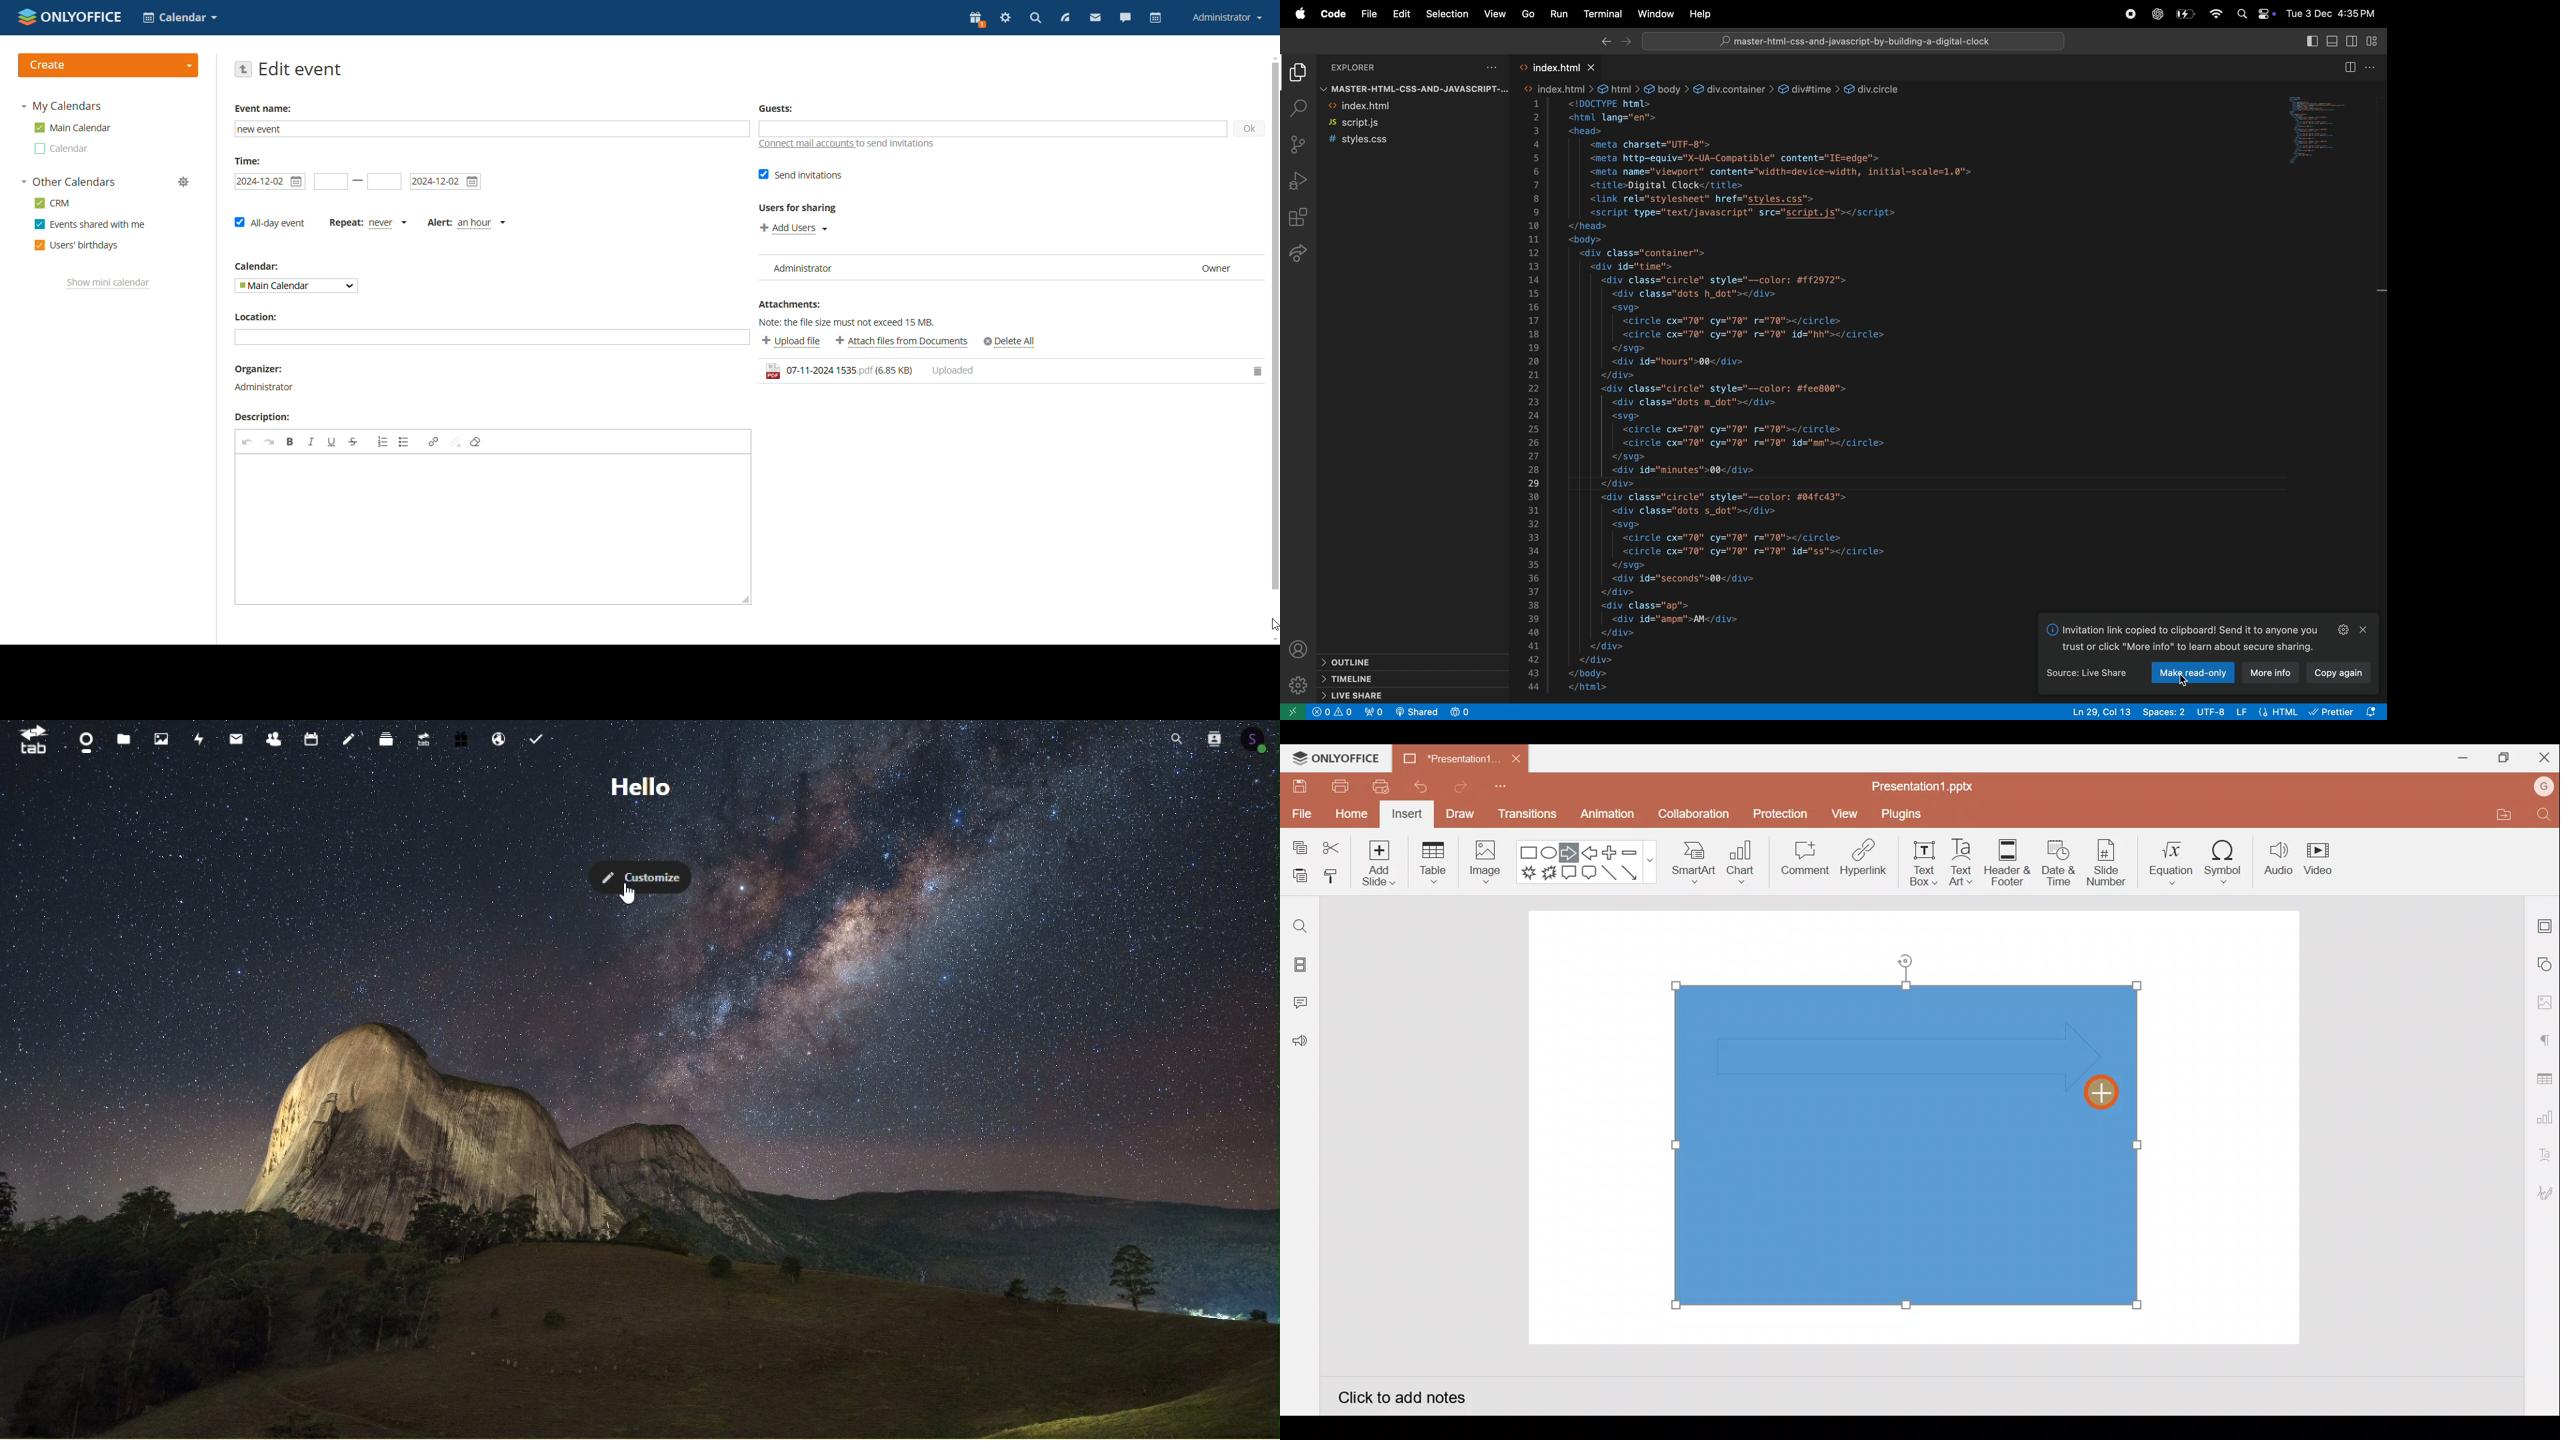 This screenshot has width=2576, height=1456. I want to click on Slide settings, so click(2545, 923).